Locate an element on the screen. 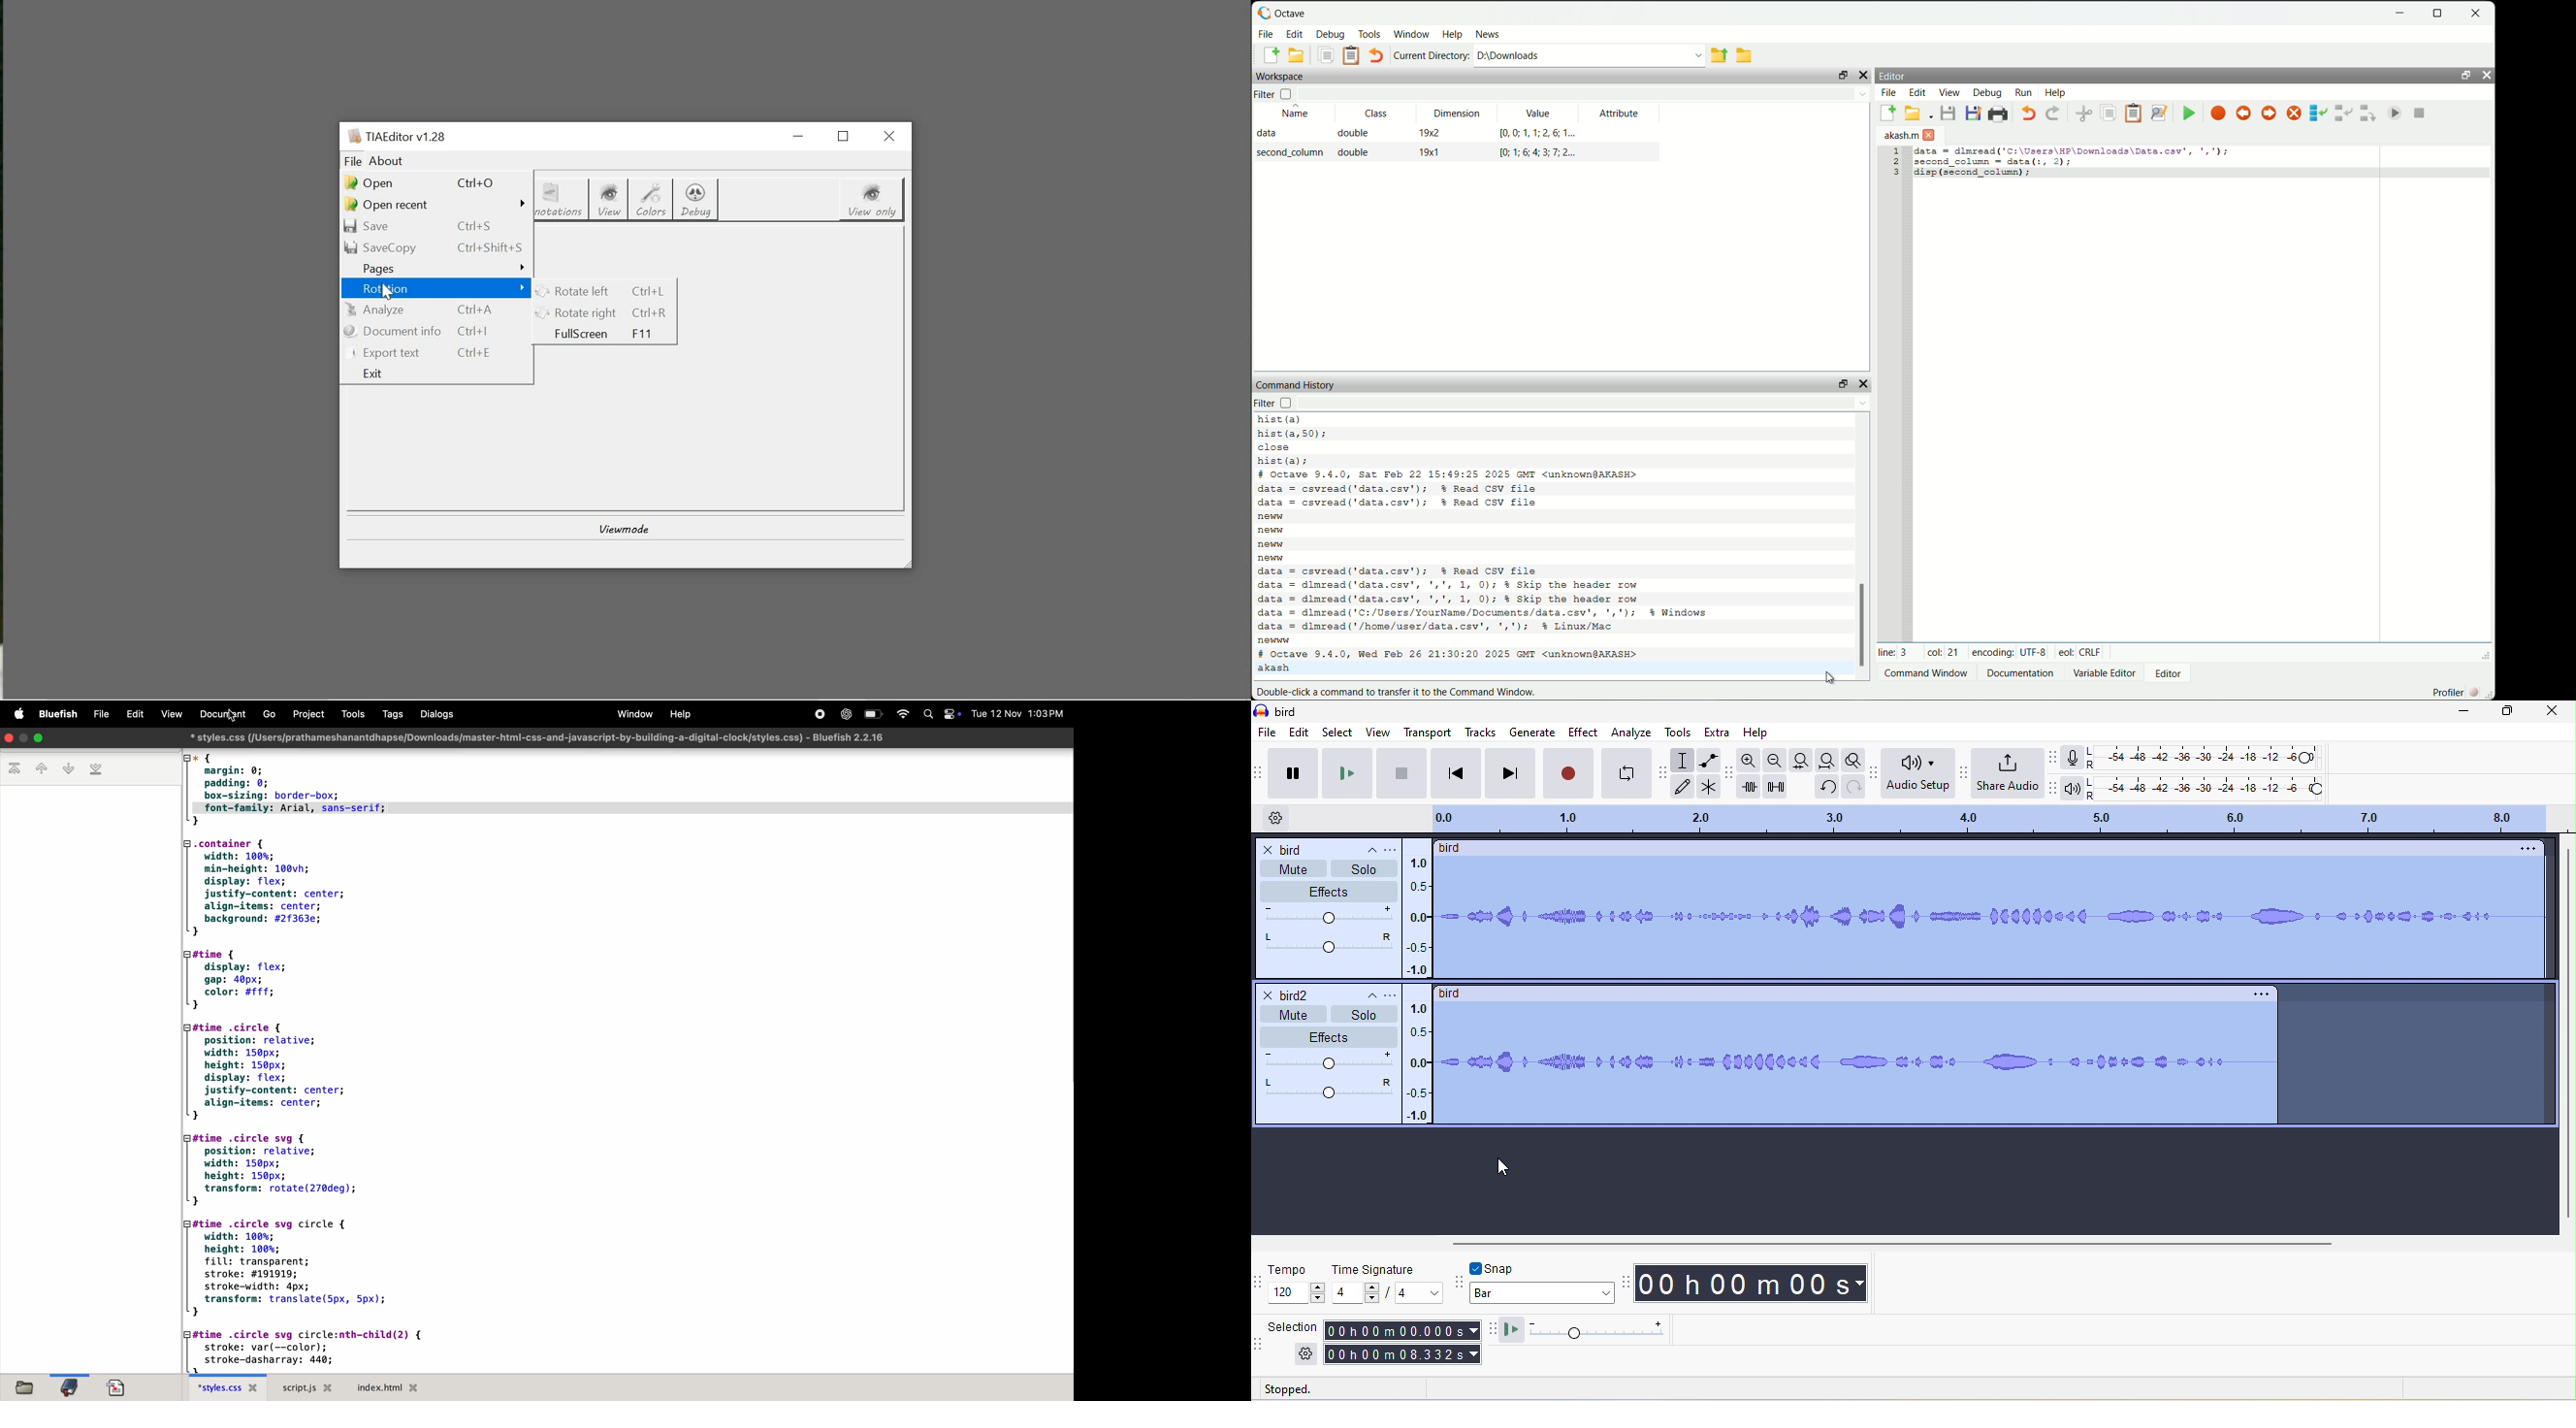 The height and width of the screenshot is (1428, 2576). multi tool is located at coordinates (1707, 789).